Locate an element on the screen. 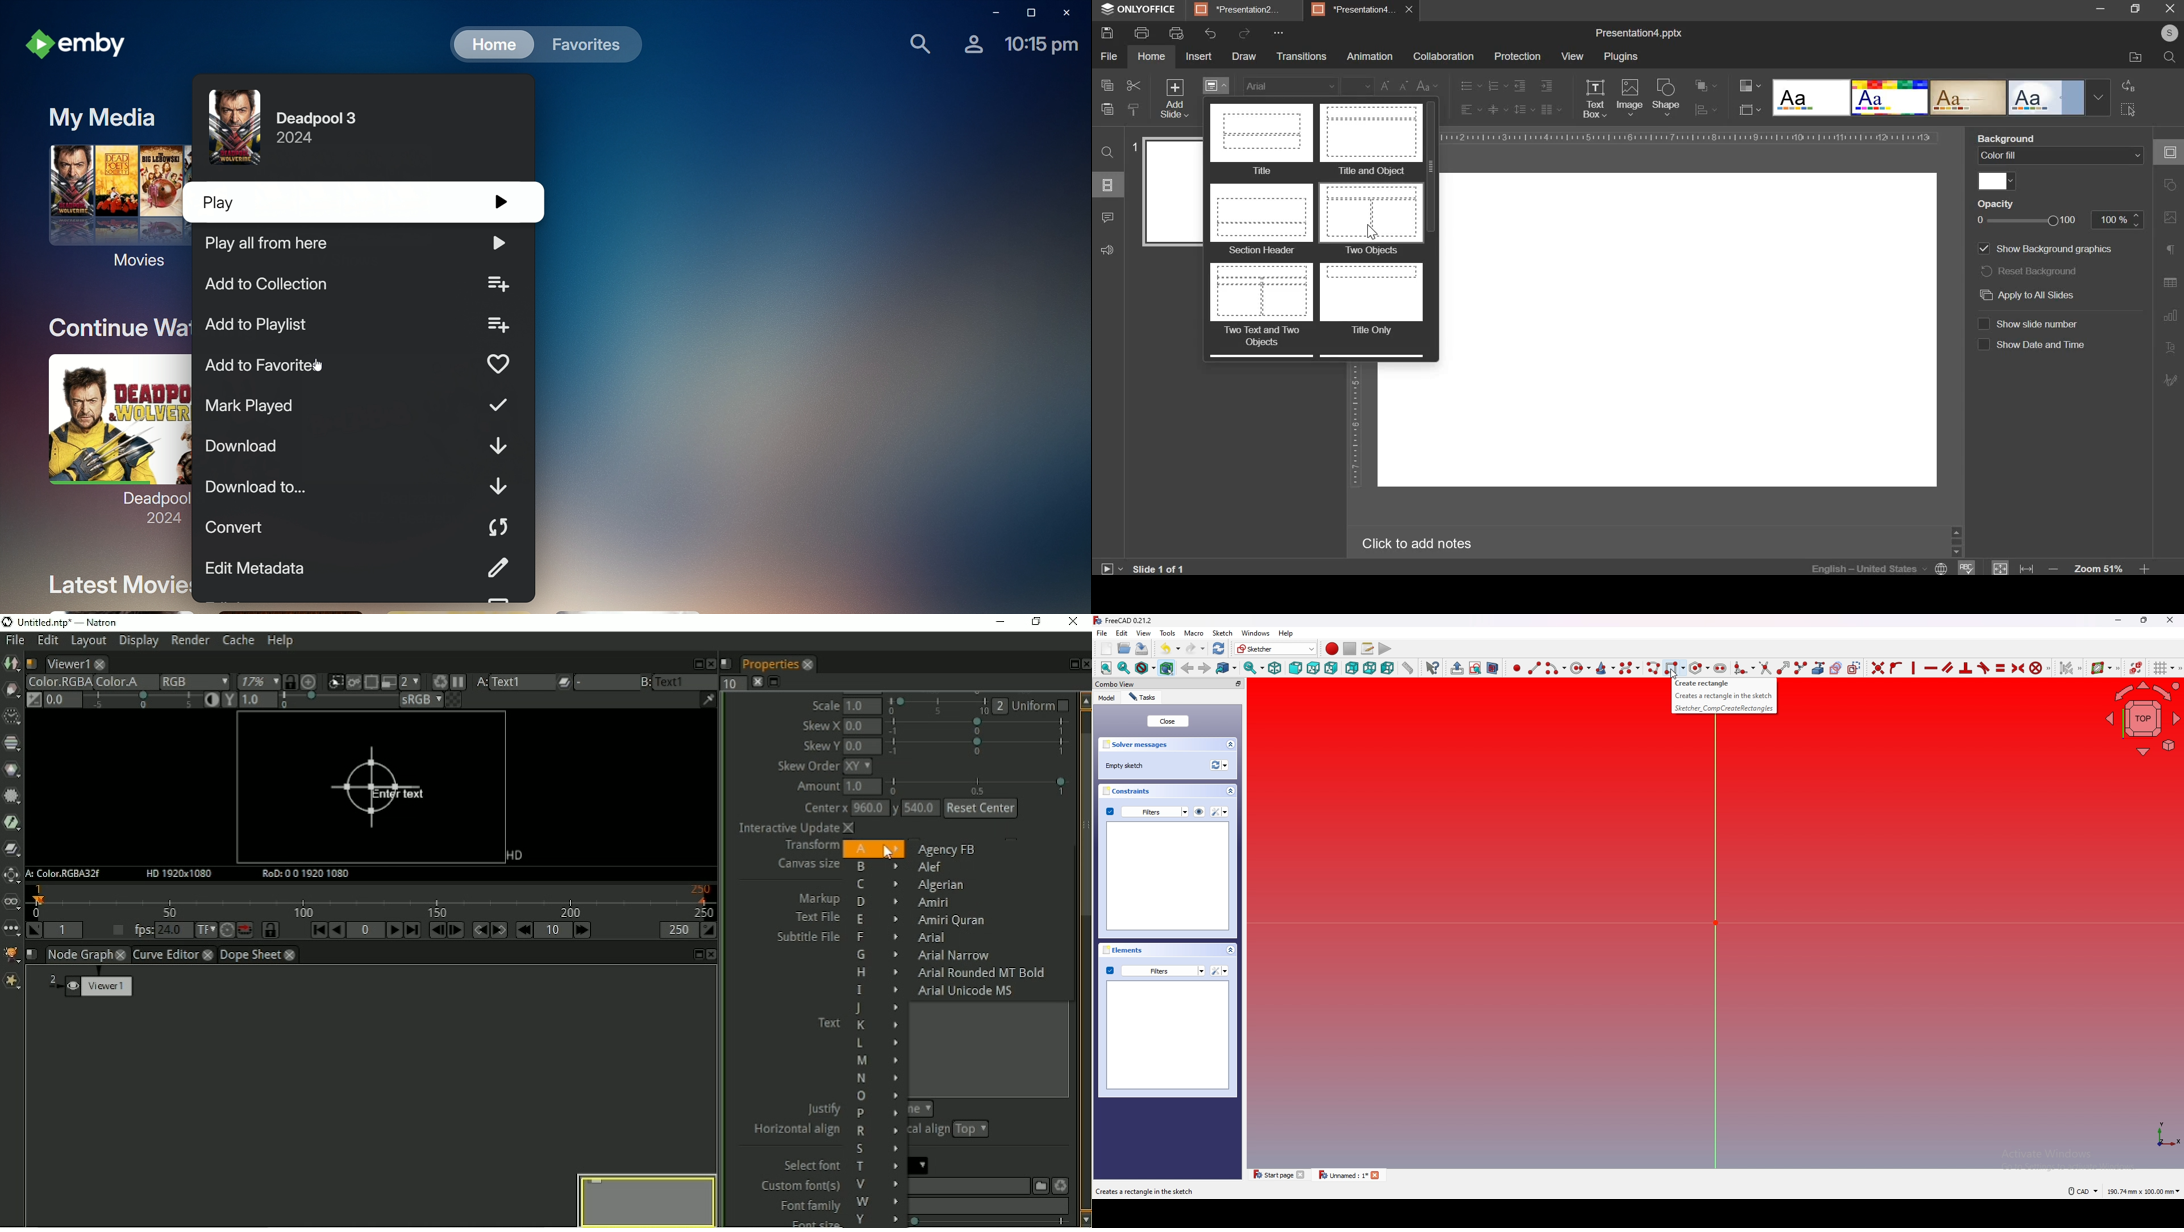 The width and height of the screenshot is (2184, 1232). collapse is located at coordinates (1230, 745).